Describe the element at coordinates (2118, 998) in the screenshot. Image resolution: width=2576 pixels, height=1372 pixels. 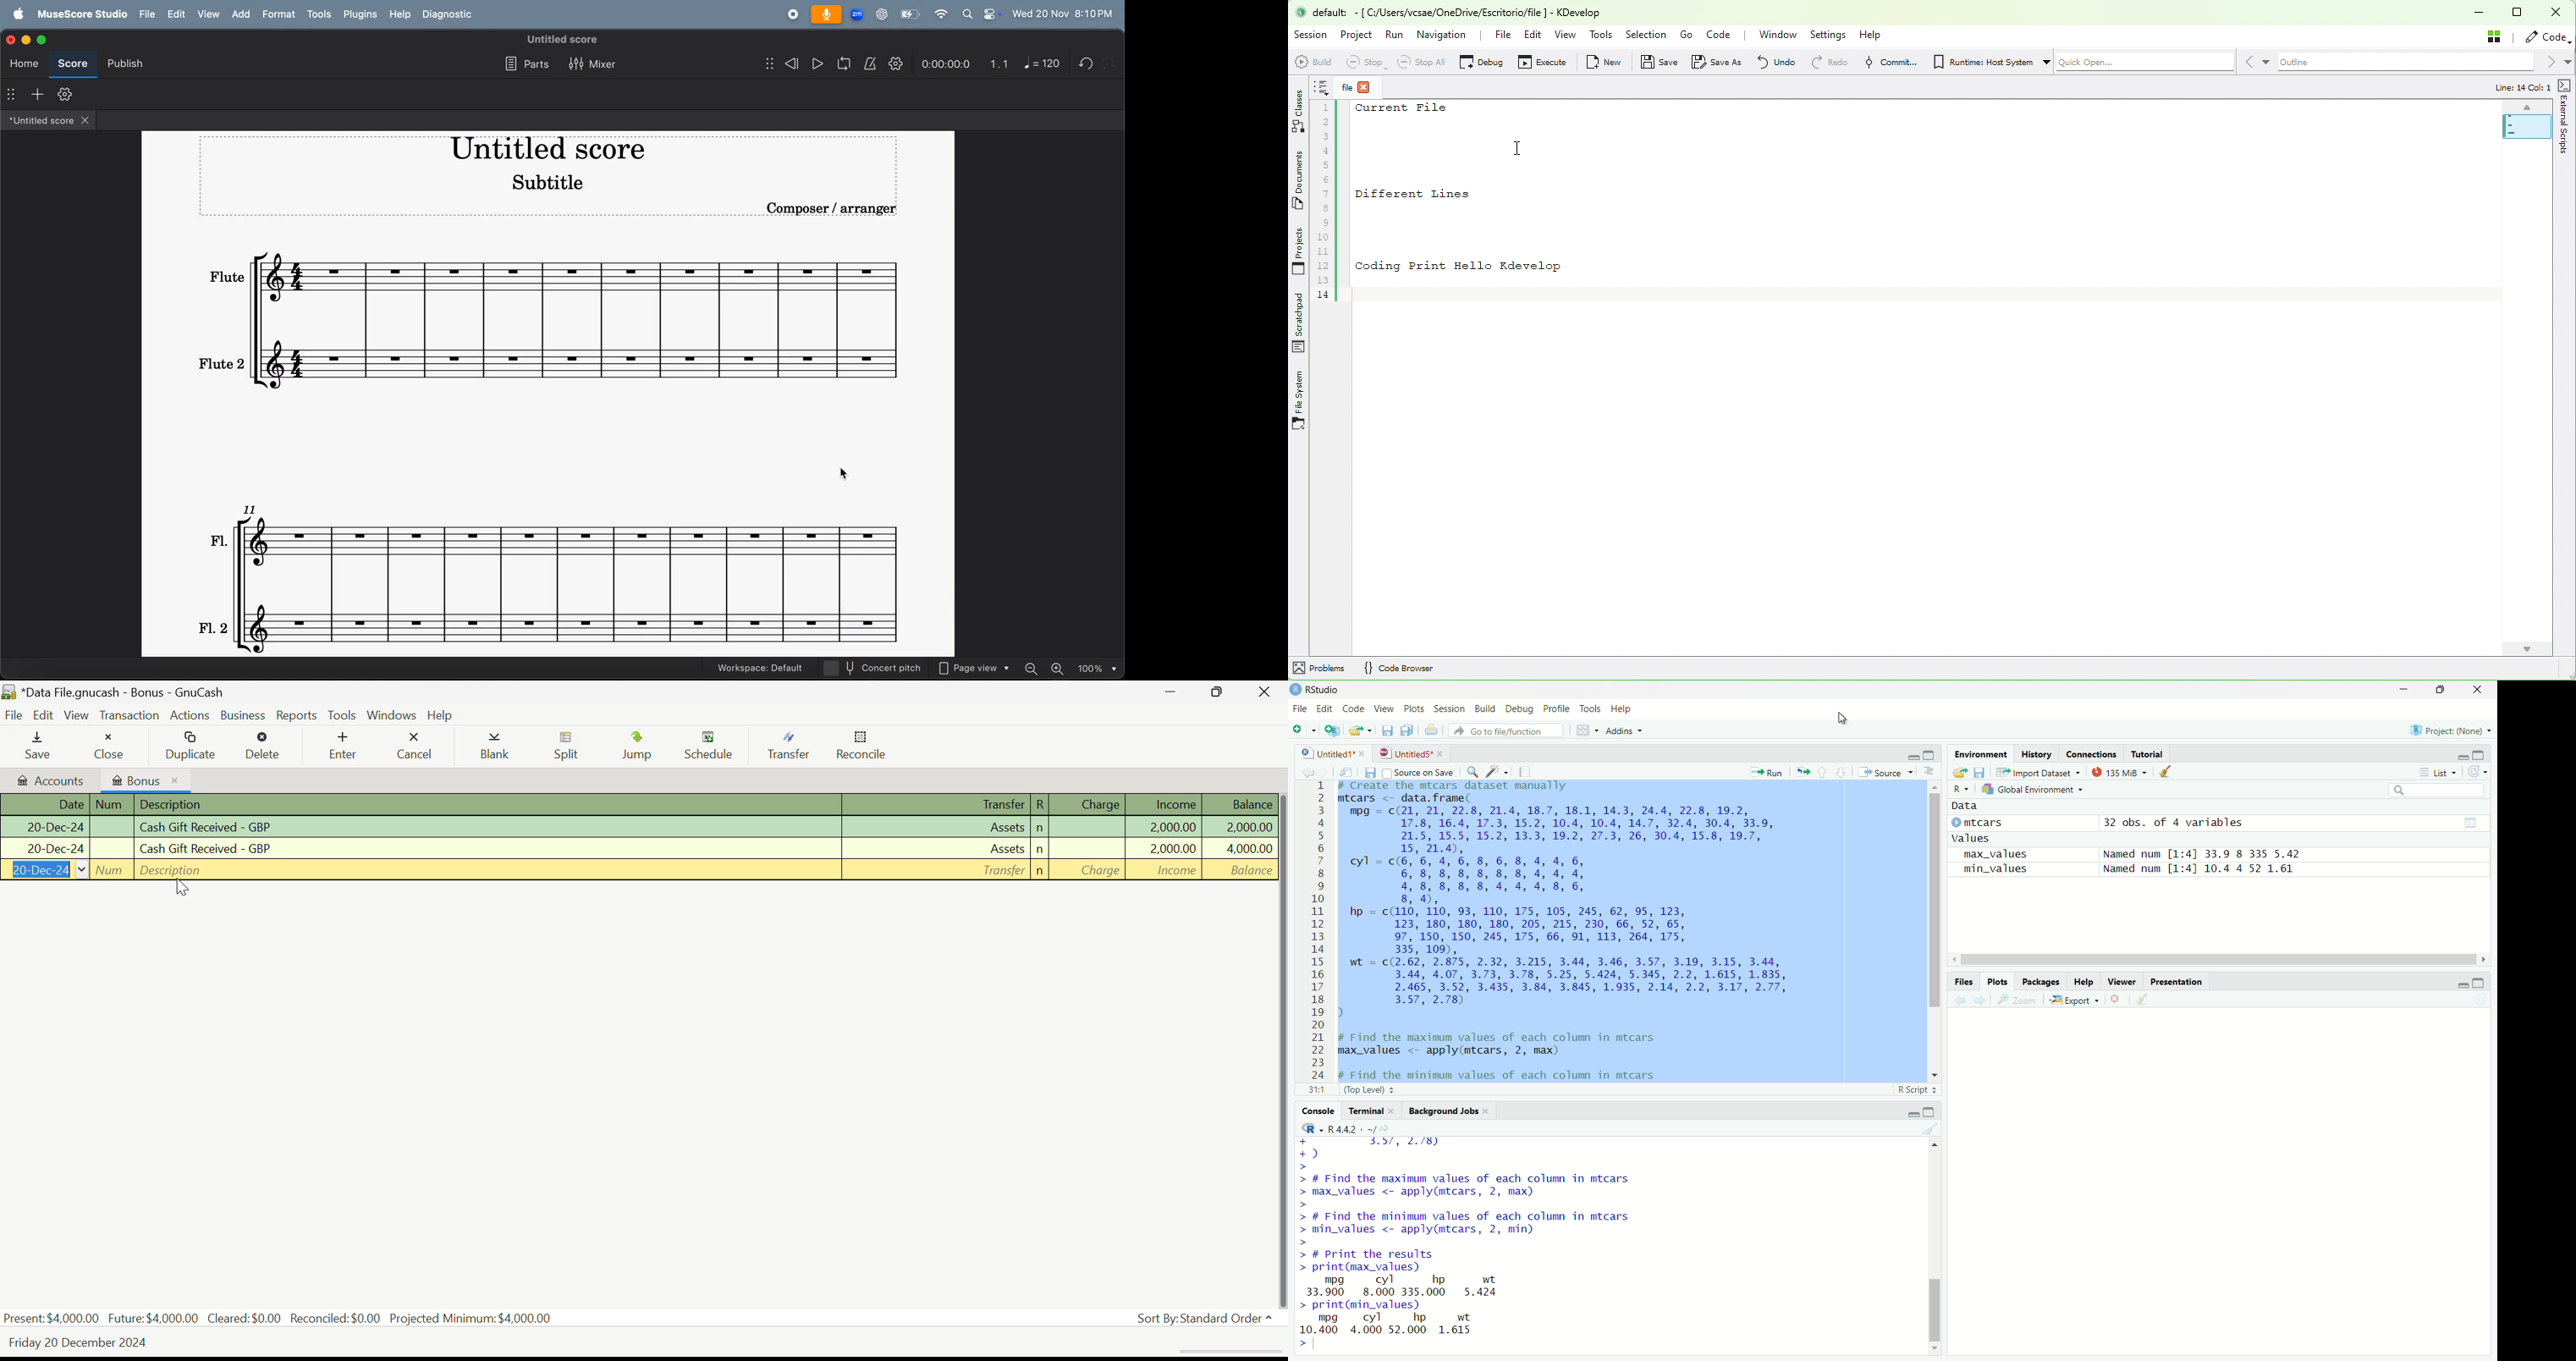
I see `close` at that location.